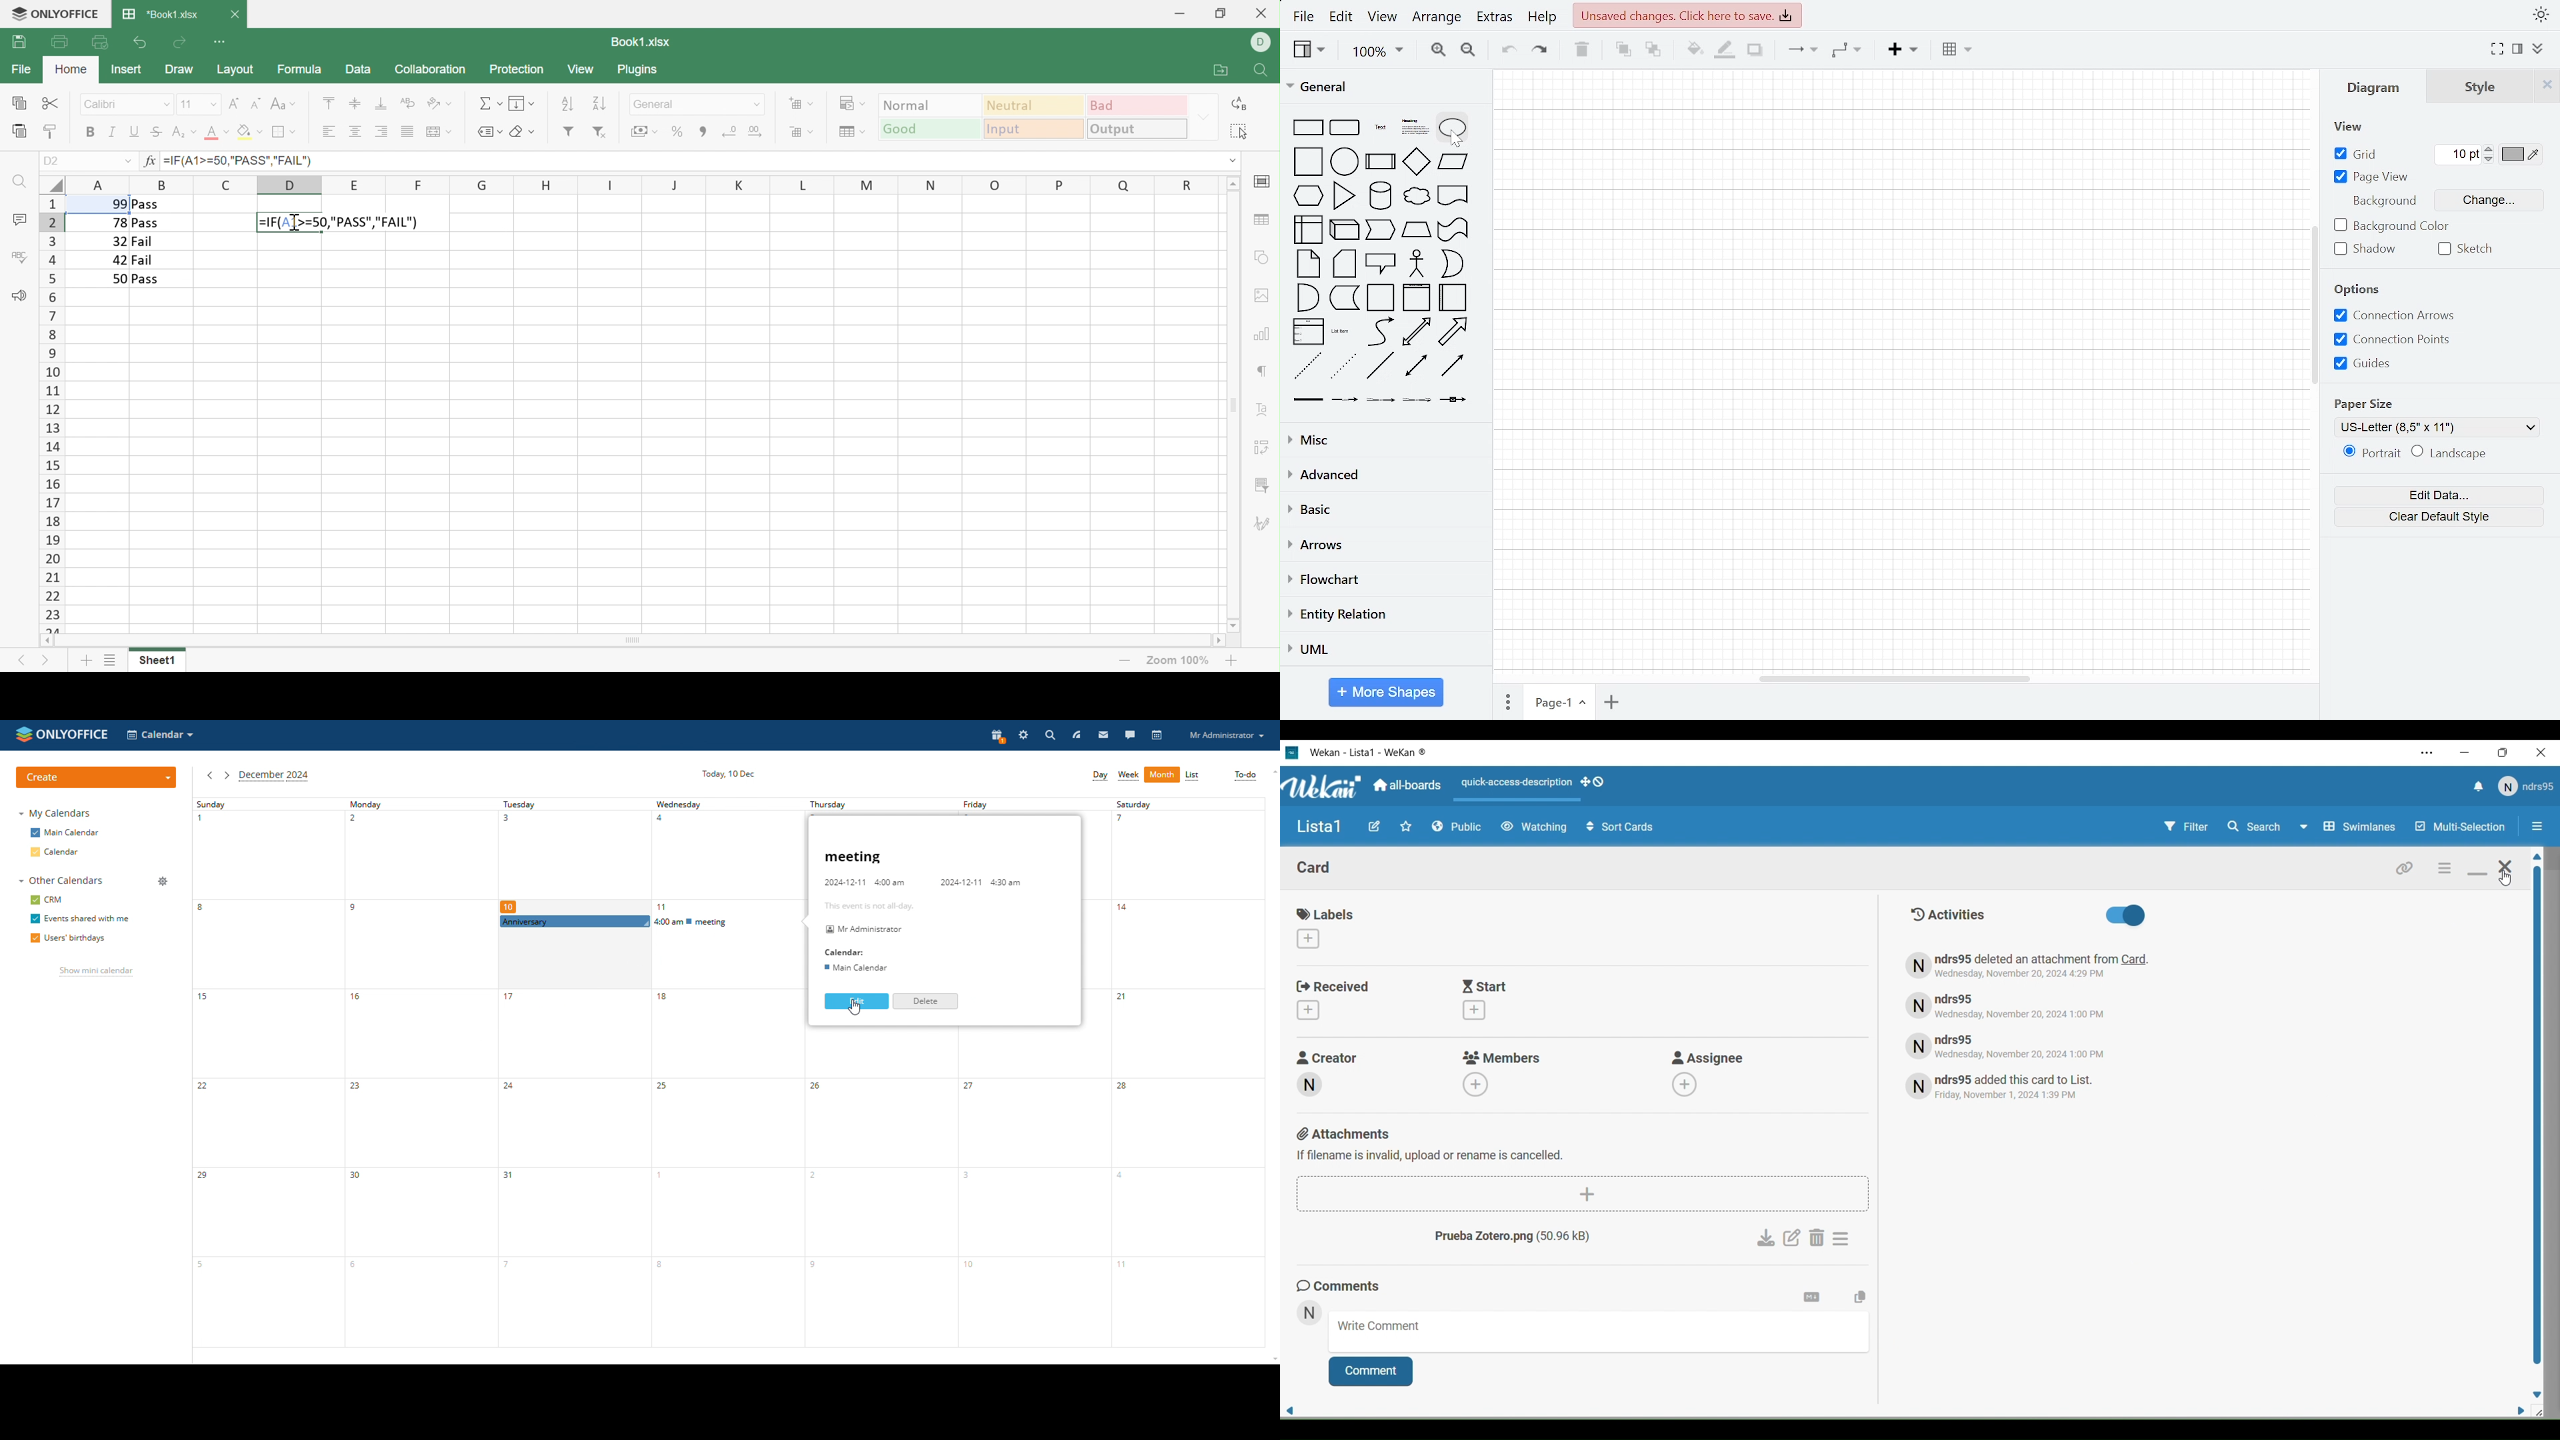 The height and width of the screenshot is (1456, 2576). What do you see at coordinates (2029, 966) in the screenshot?
I see `Text` at bounding box center [2029, 966].